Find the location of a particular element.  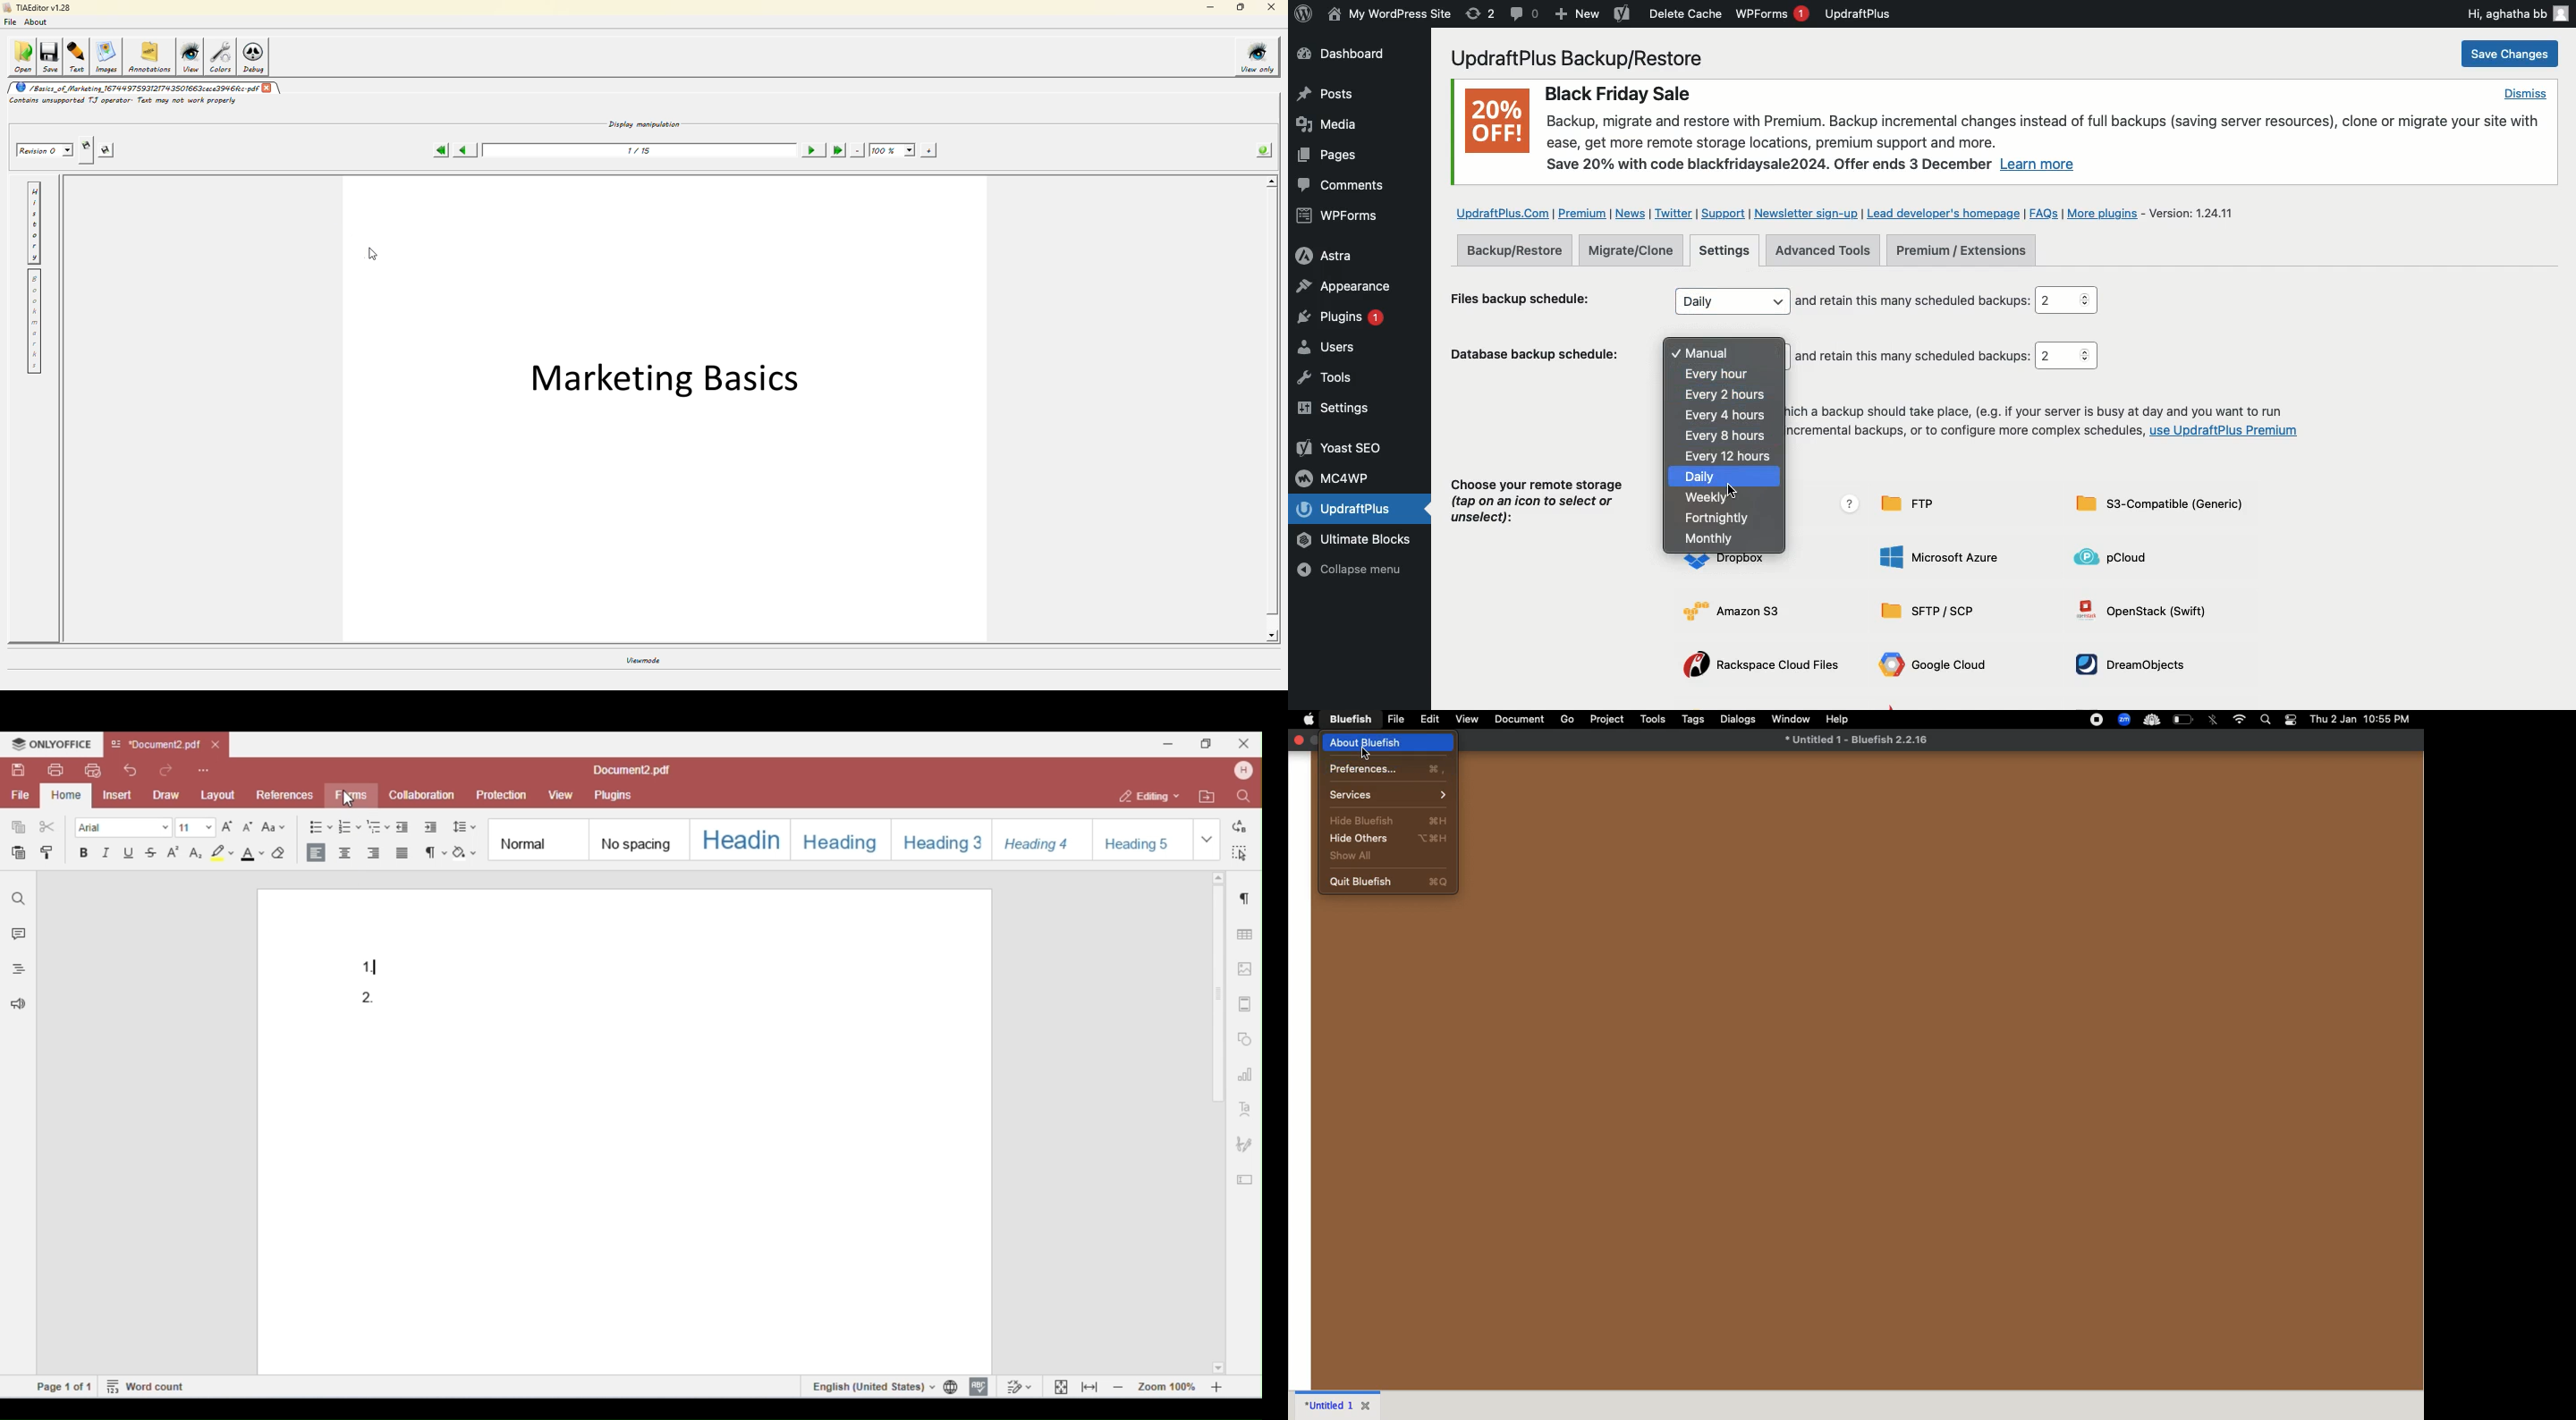

UpdraftPlus Backup/Restore is located at coordinates (1588, 58).